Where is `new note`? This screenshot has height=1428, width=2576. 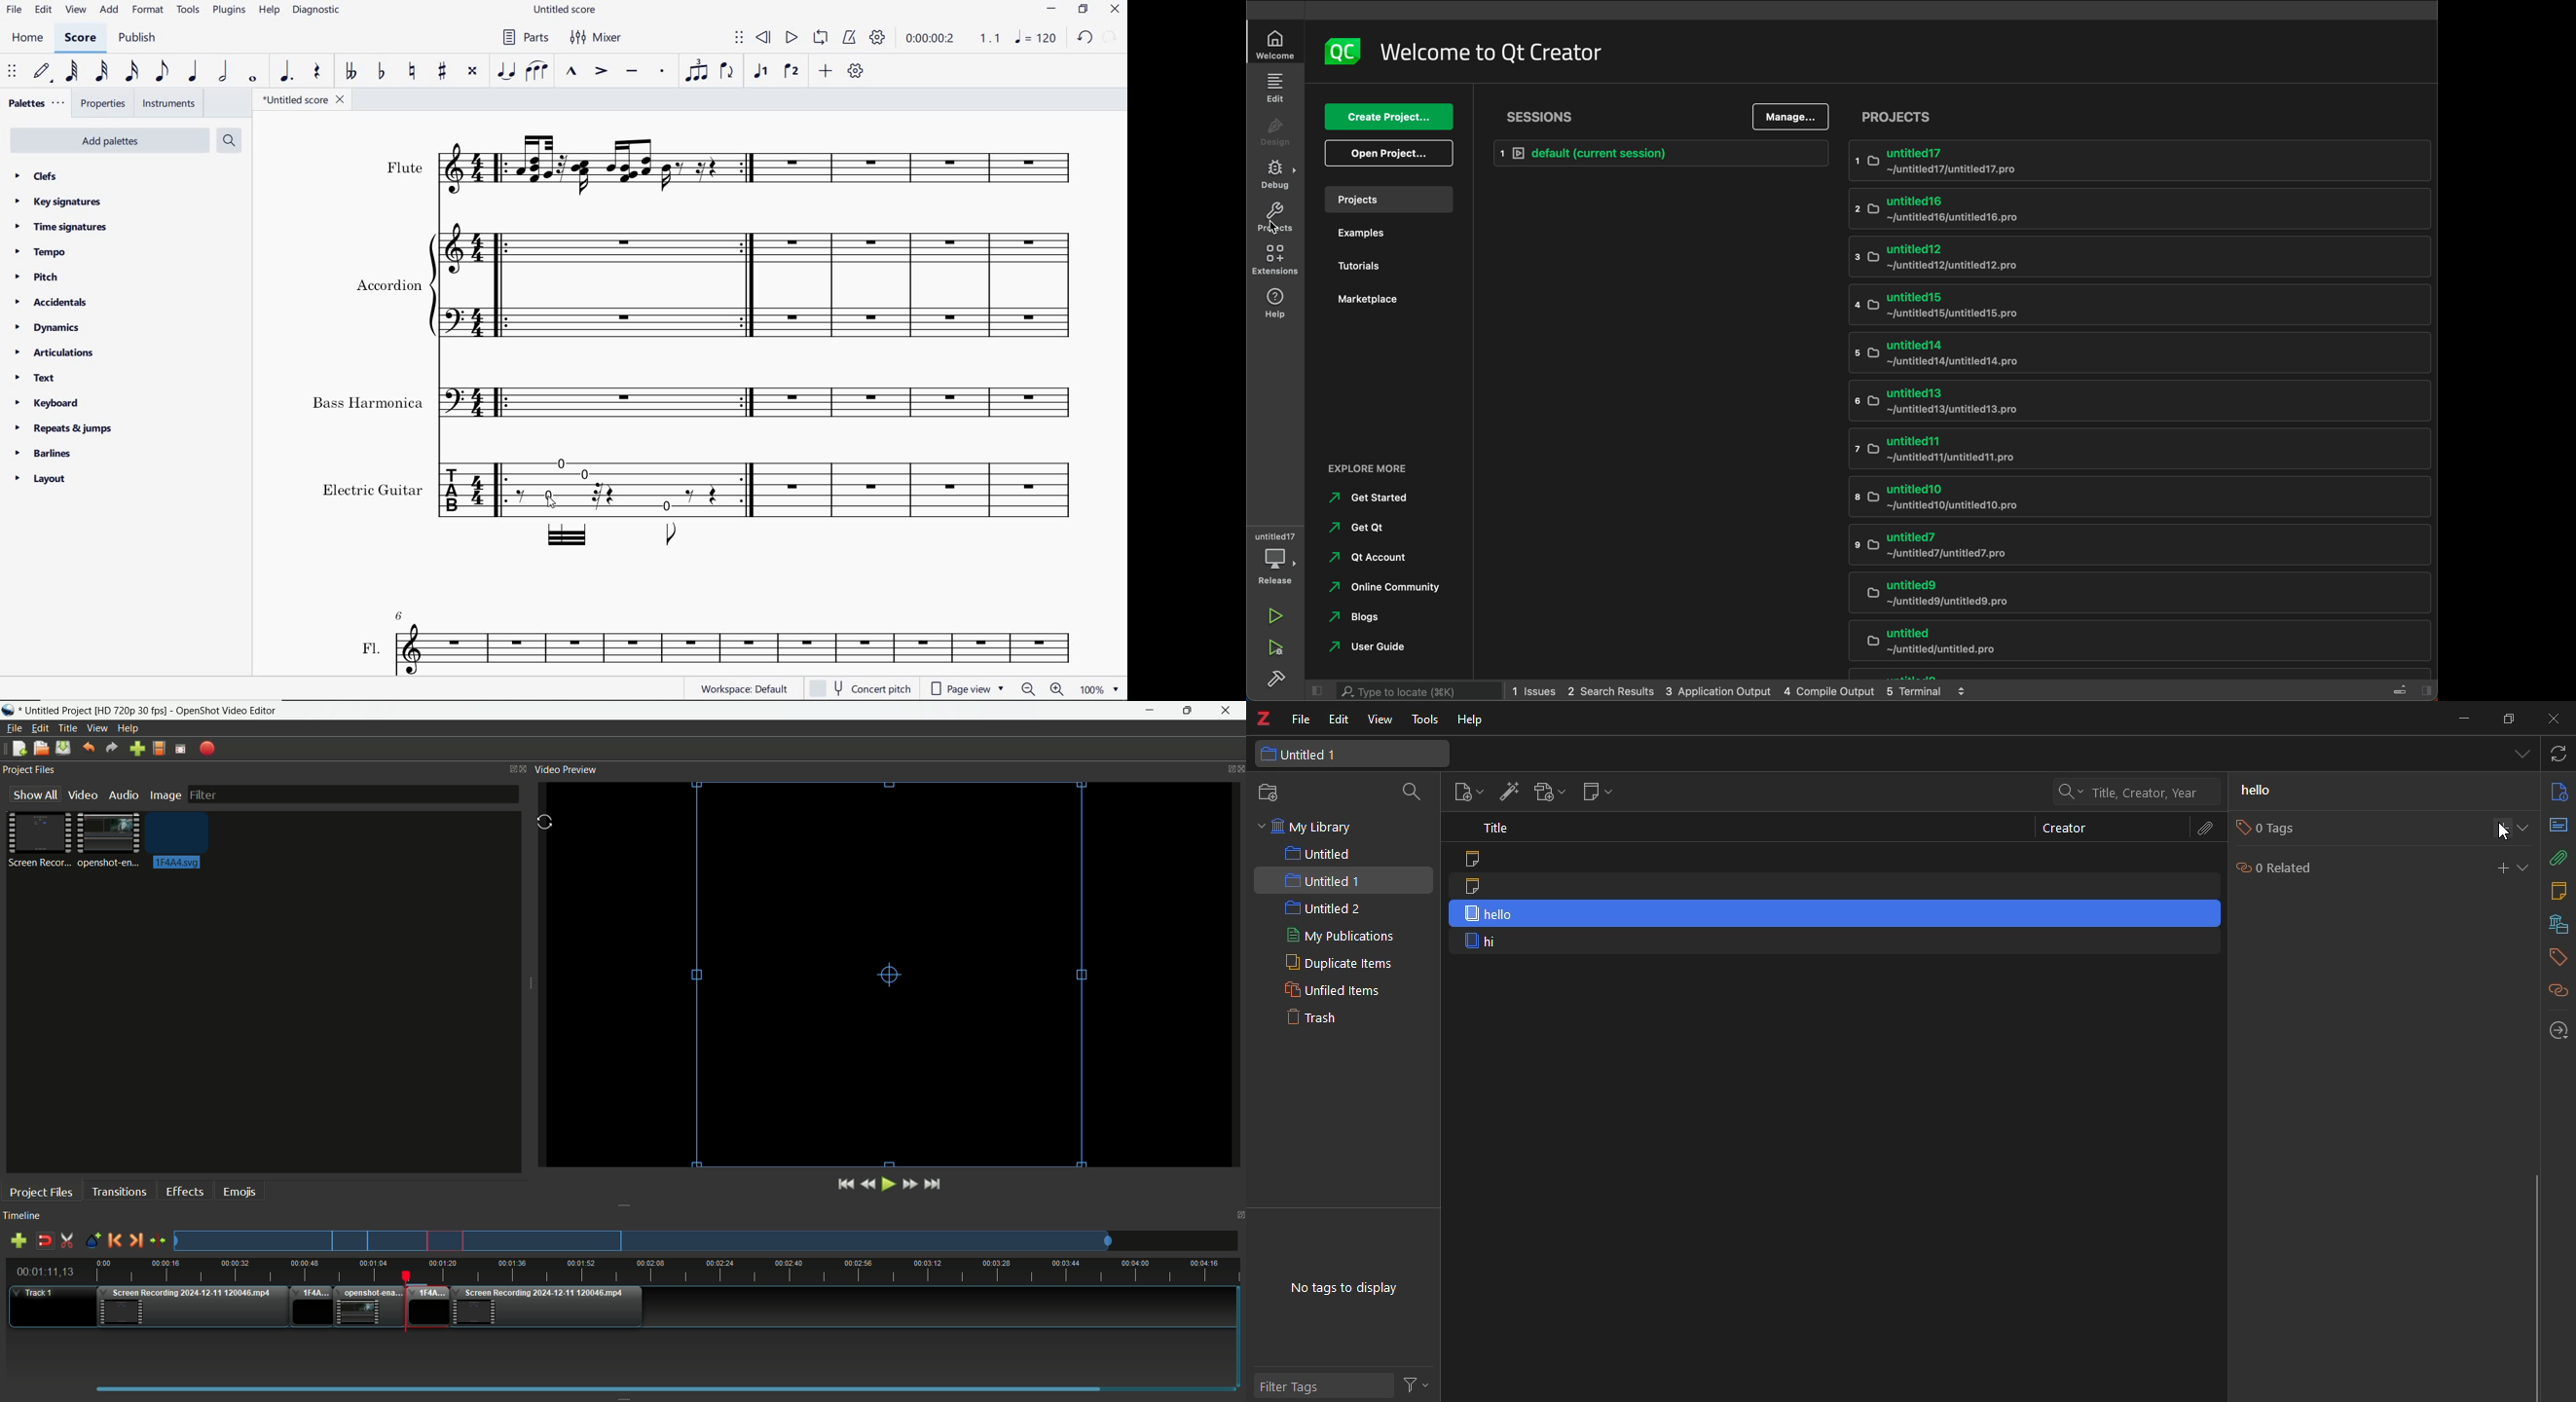 new note is located at coordinates (1598, 794).